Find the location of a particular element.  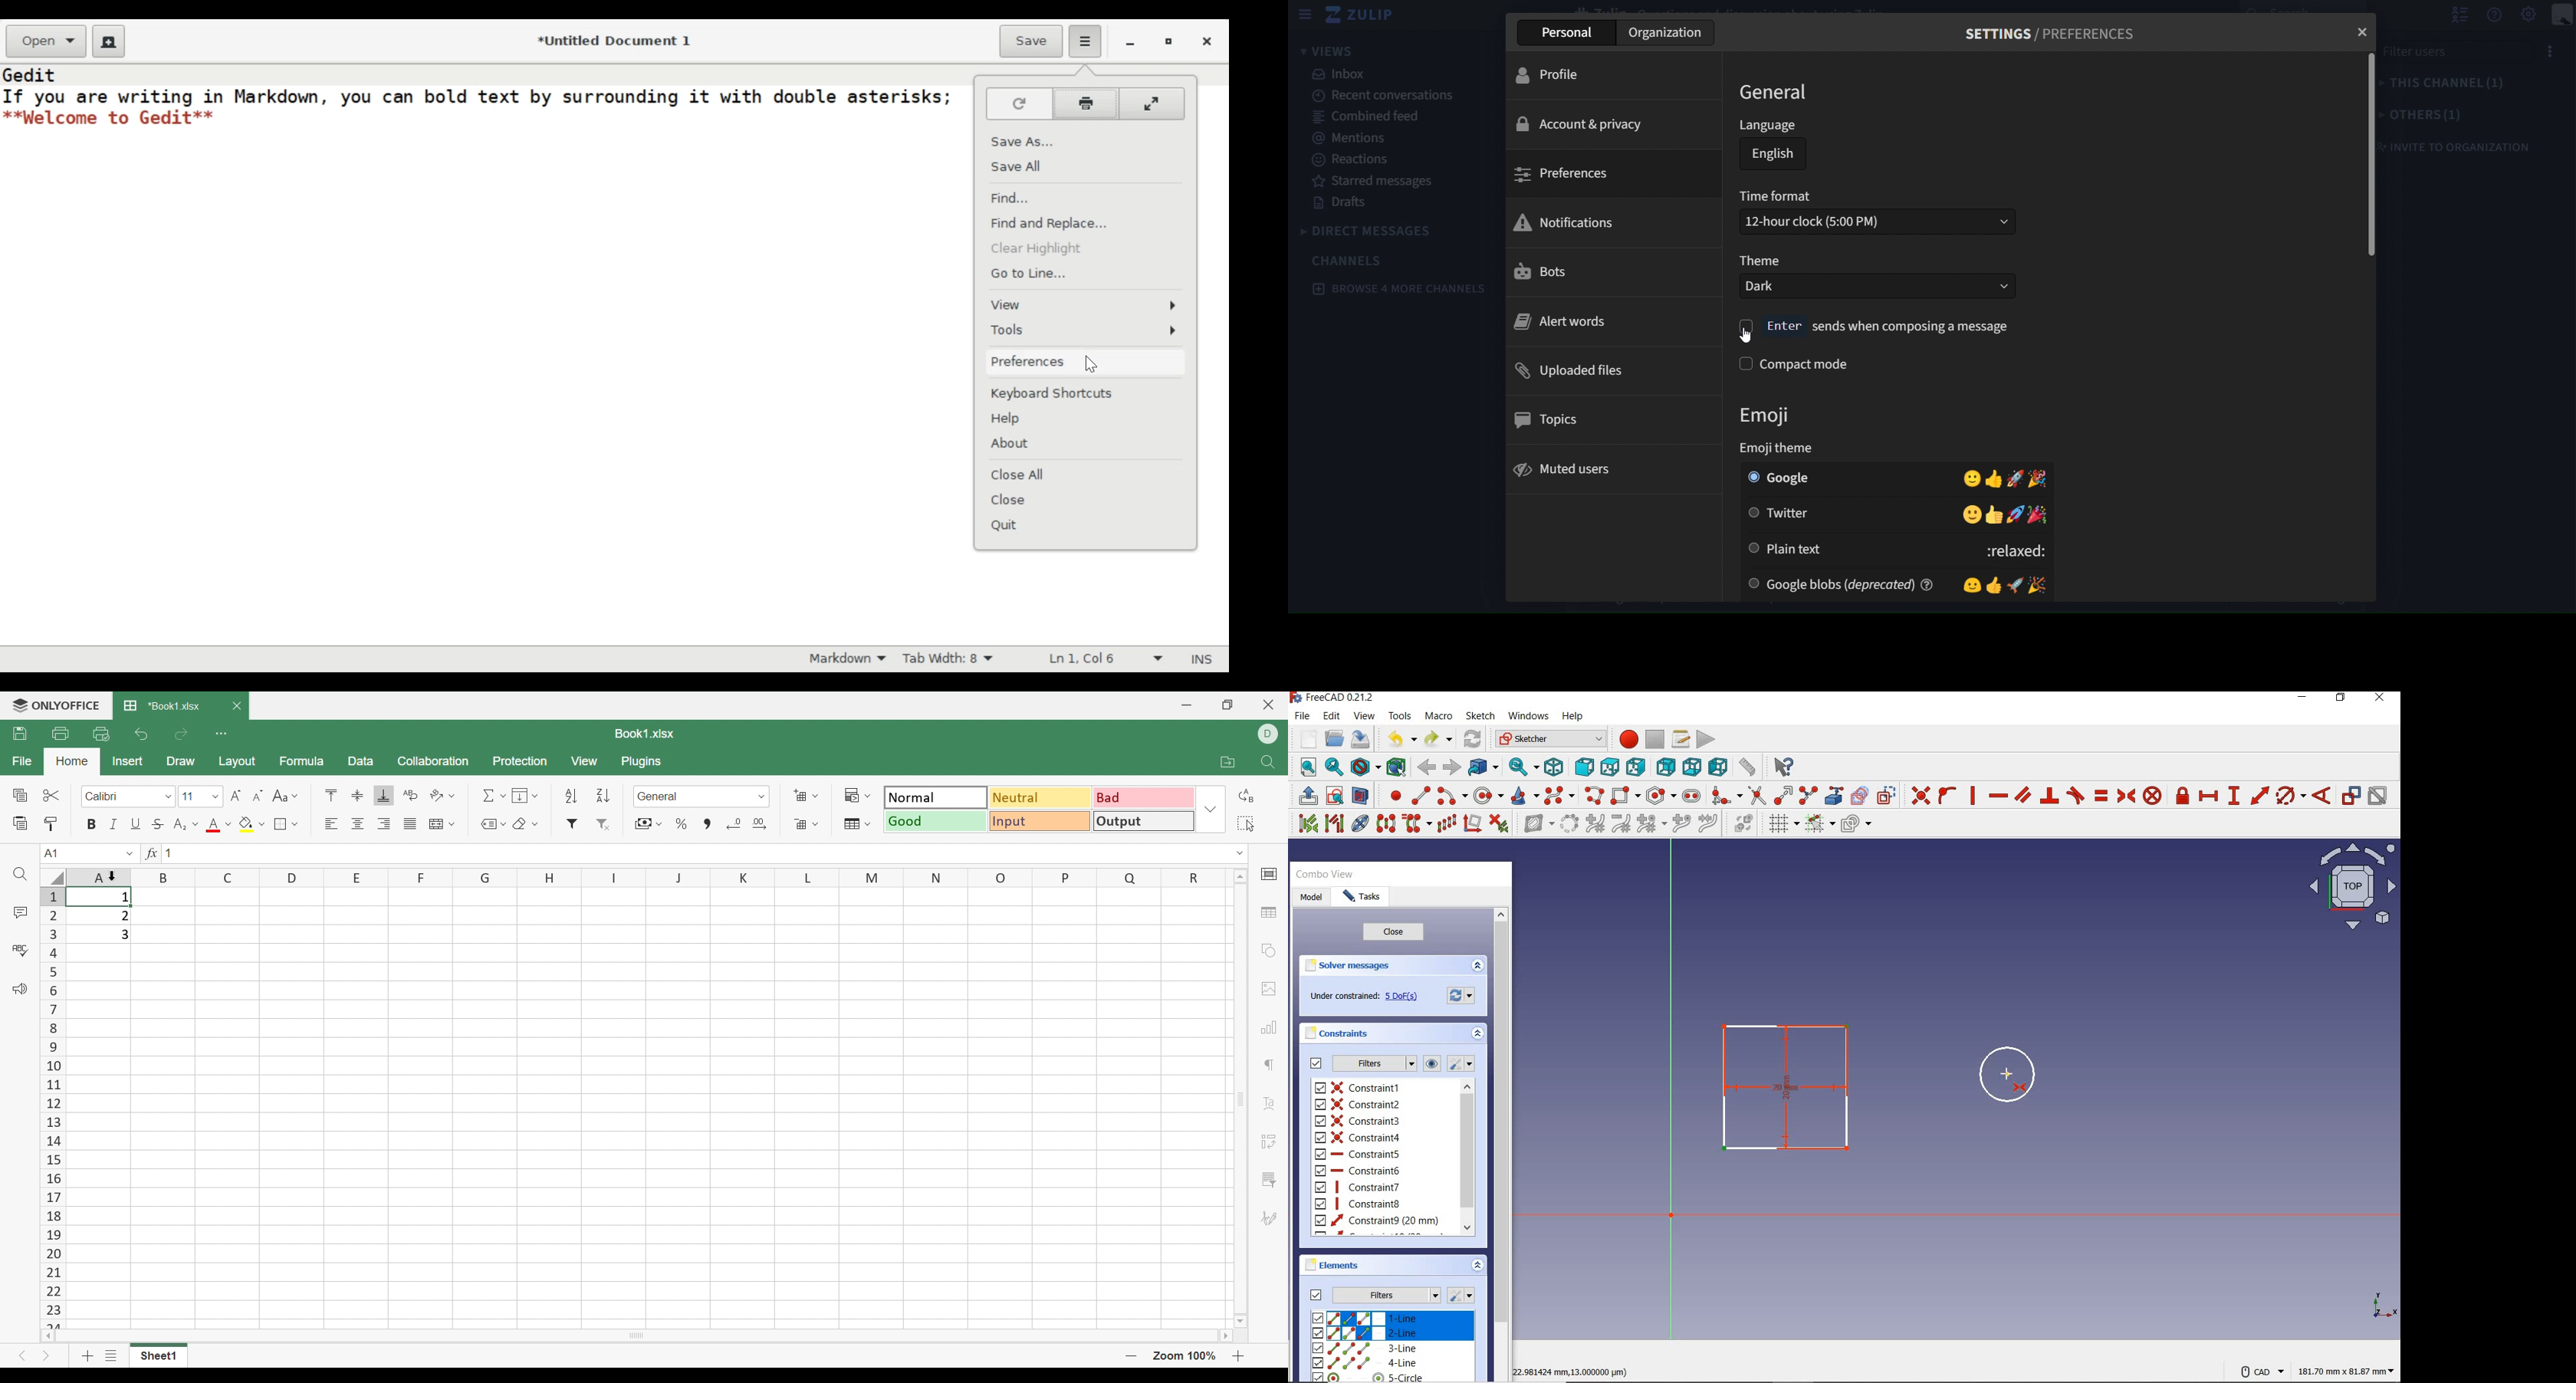

split edge is located at coordinates (1808, 794).